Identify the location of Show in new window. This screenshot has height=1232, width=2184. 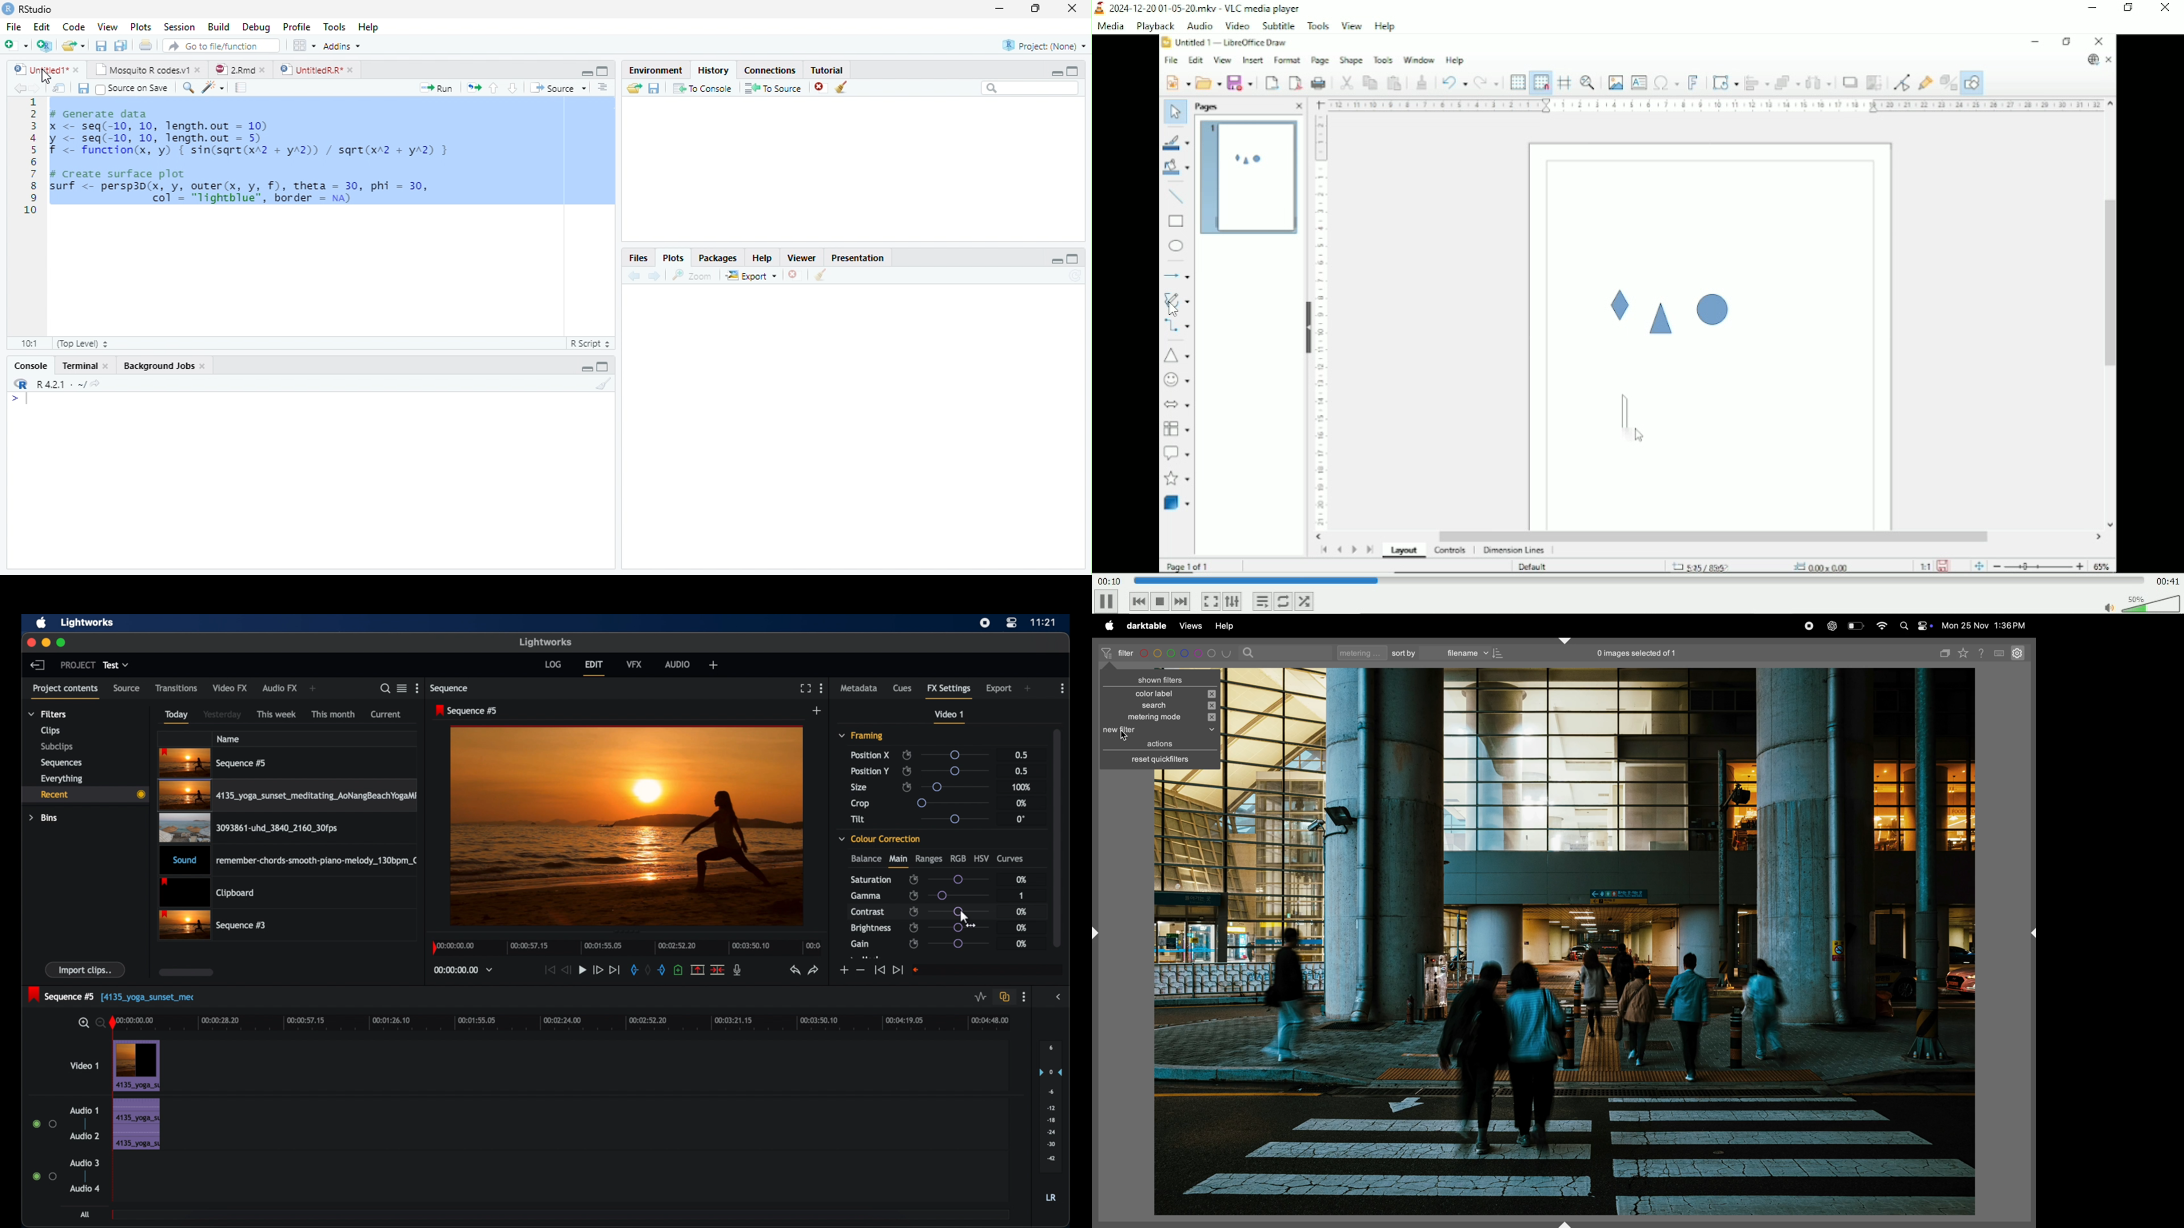
(58, 88).